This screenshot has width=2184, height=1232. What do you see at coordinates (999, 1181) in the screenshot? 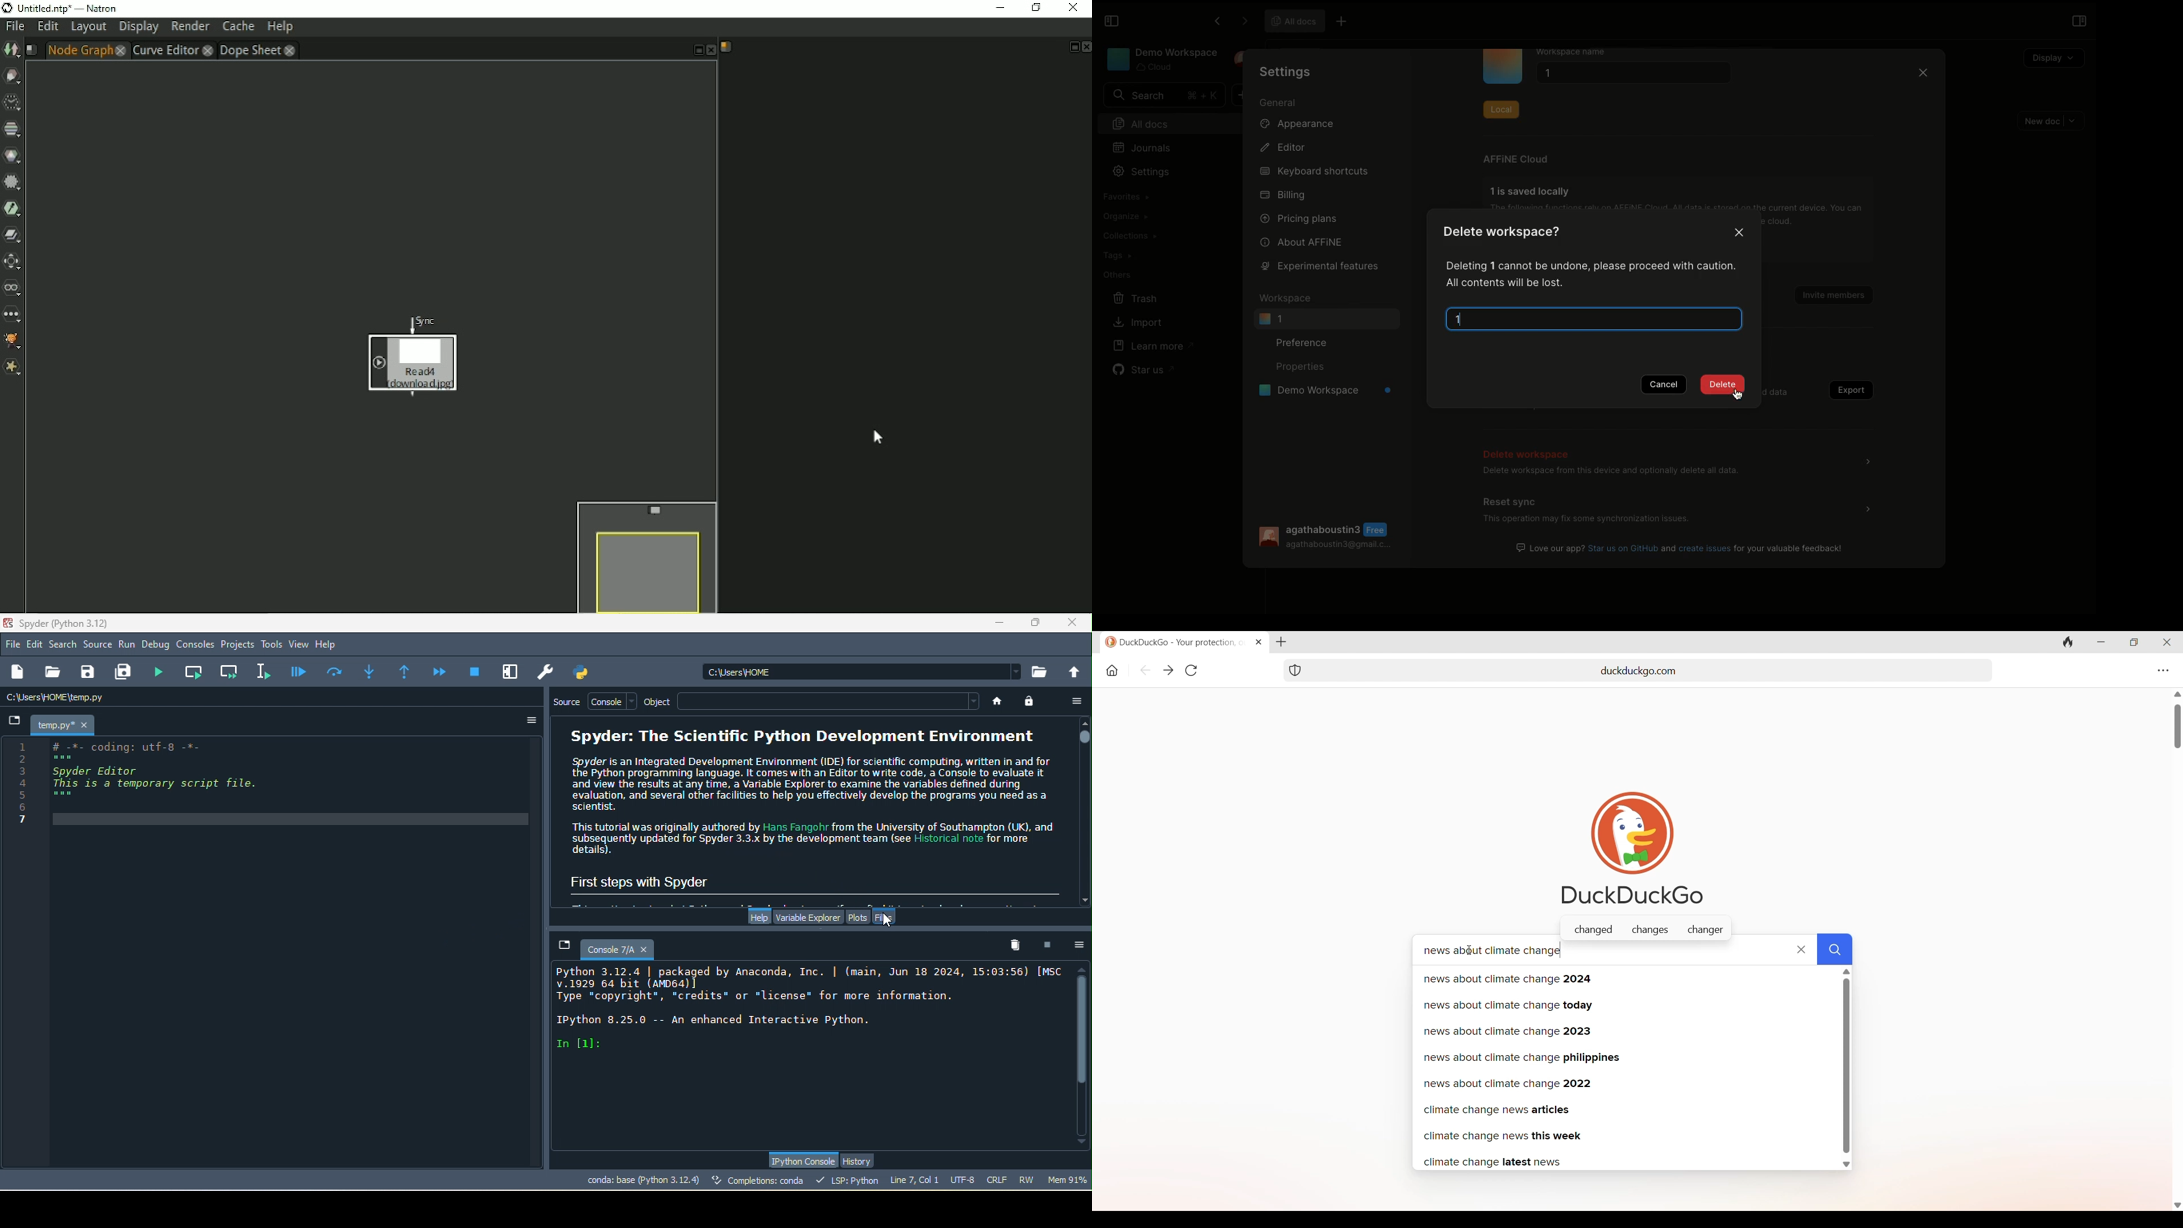
I see `crlf` at bounding box center [999, 1181].